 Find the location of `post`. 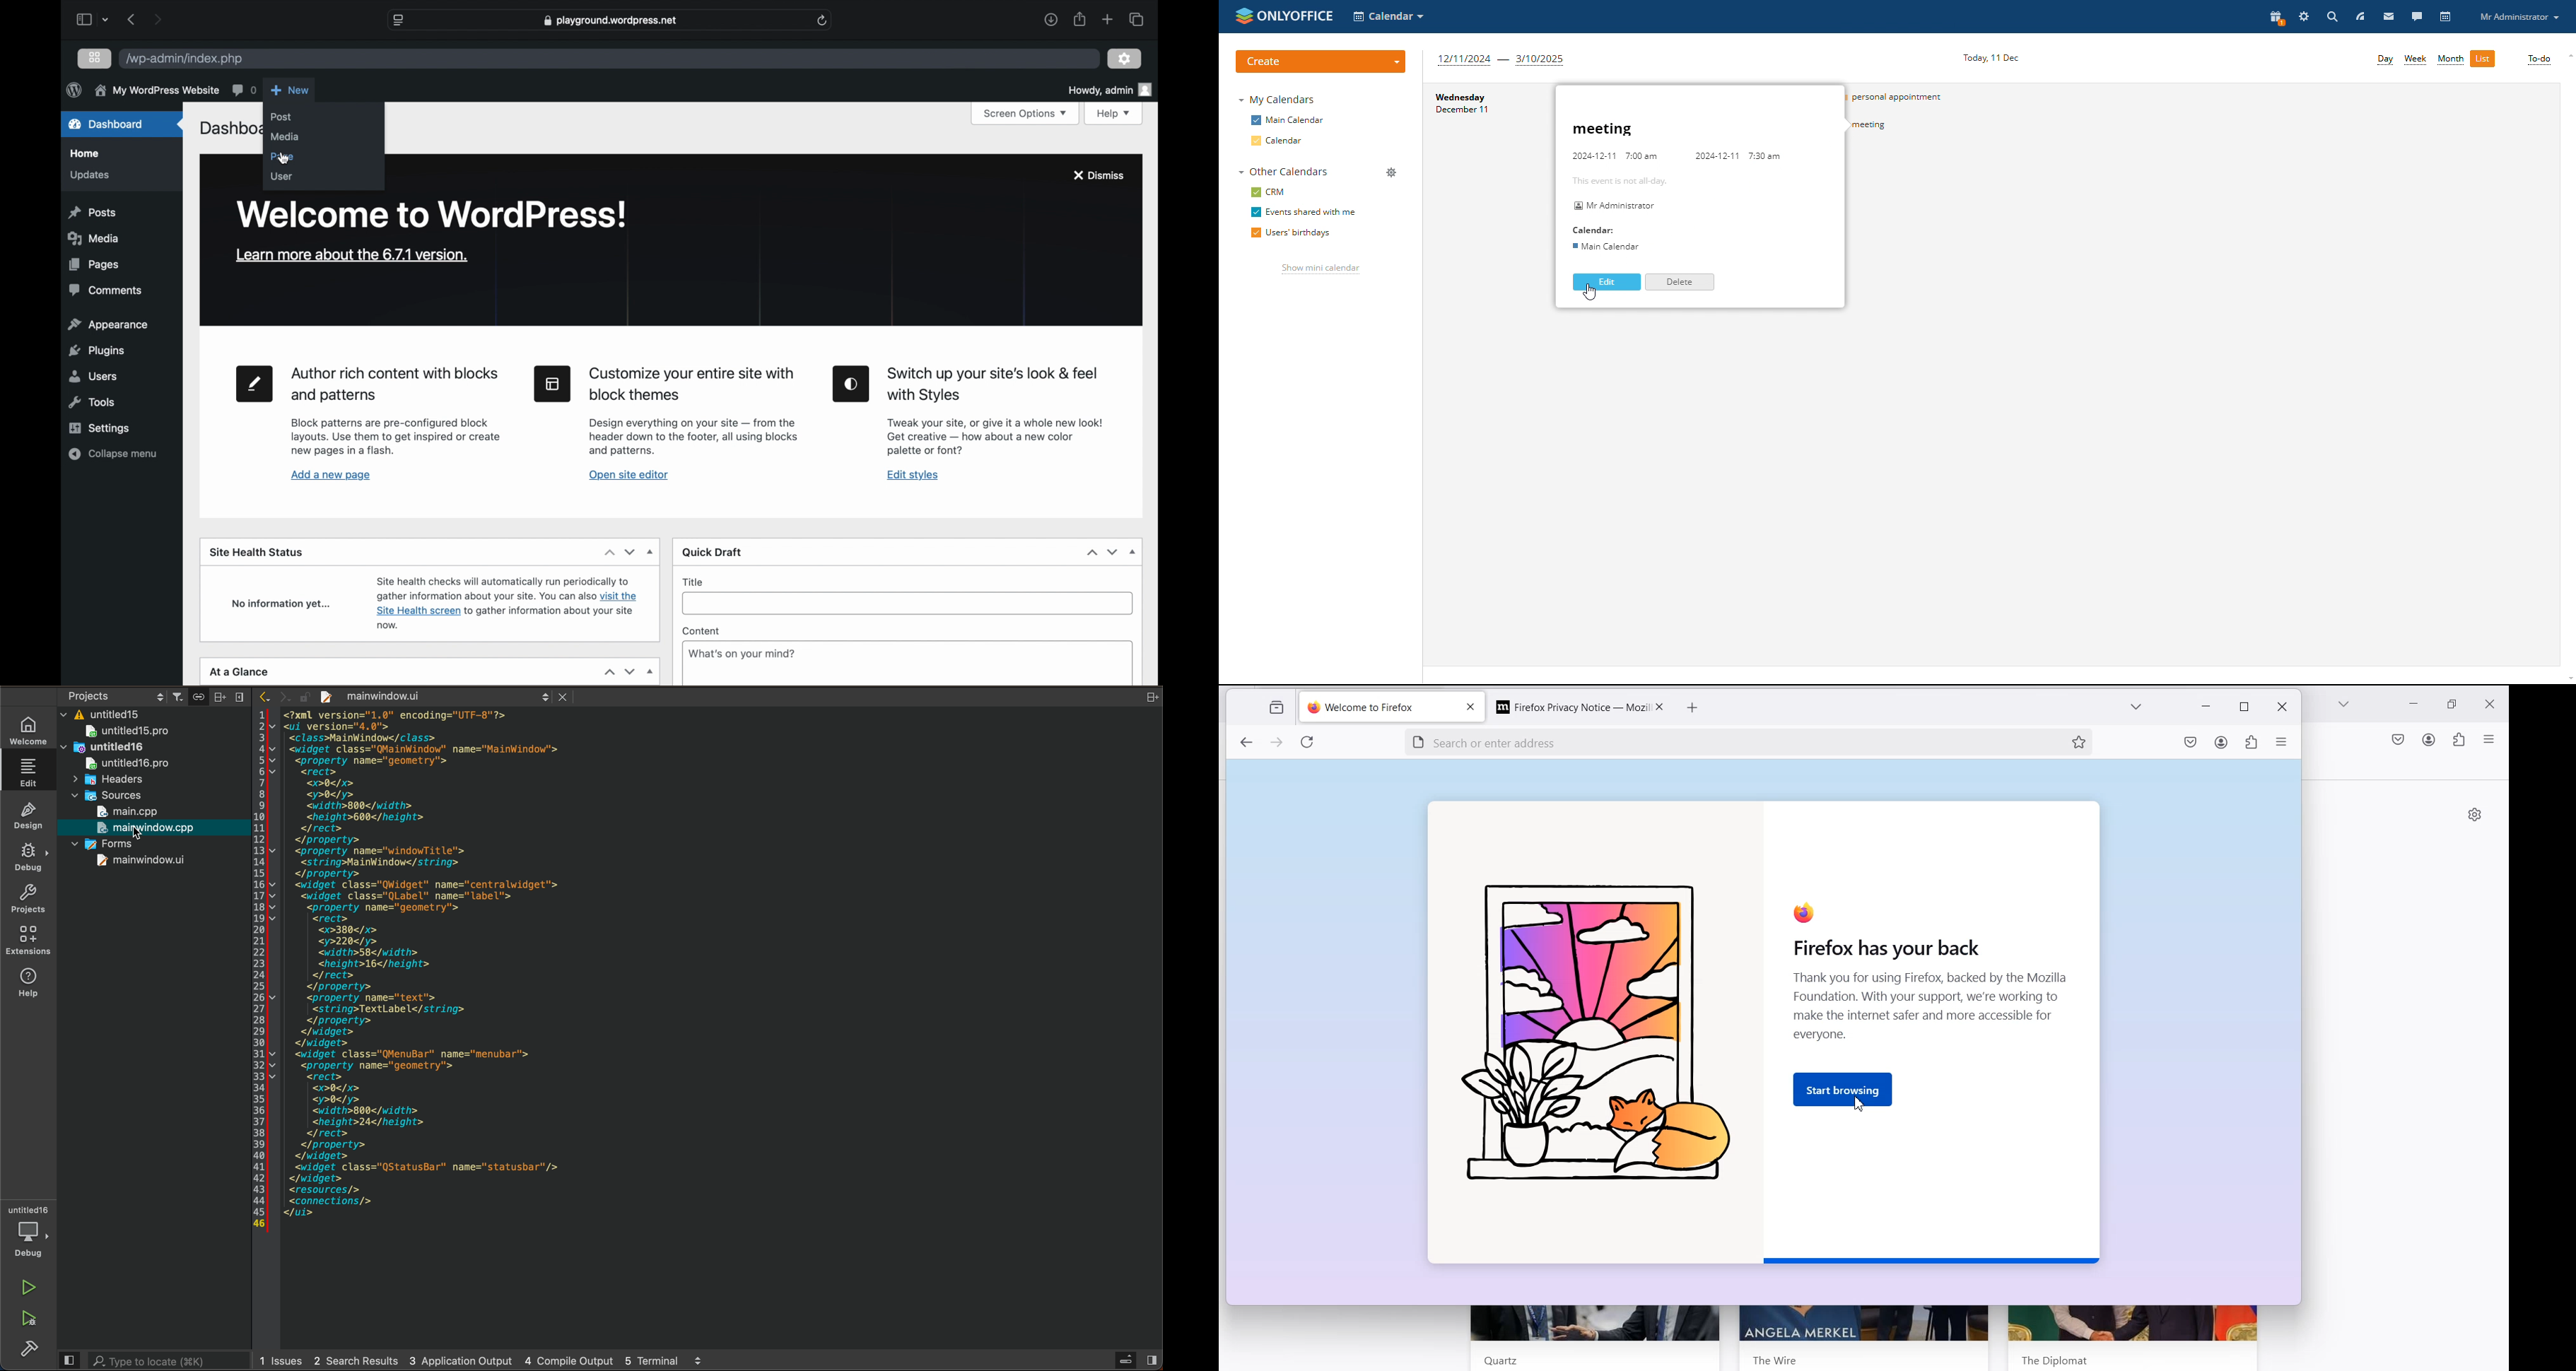

post is located at coordinates (282, 117).